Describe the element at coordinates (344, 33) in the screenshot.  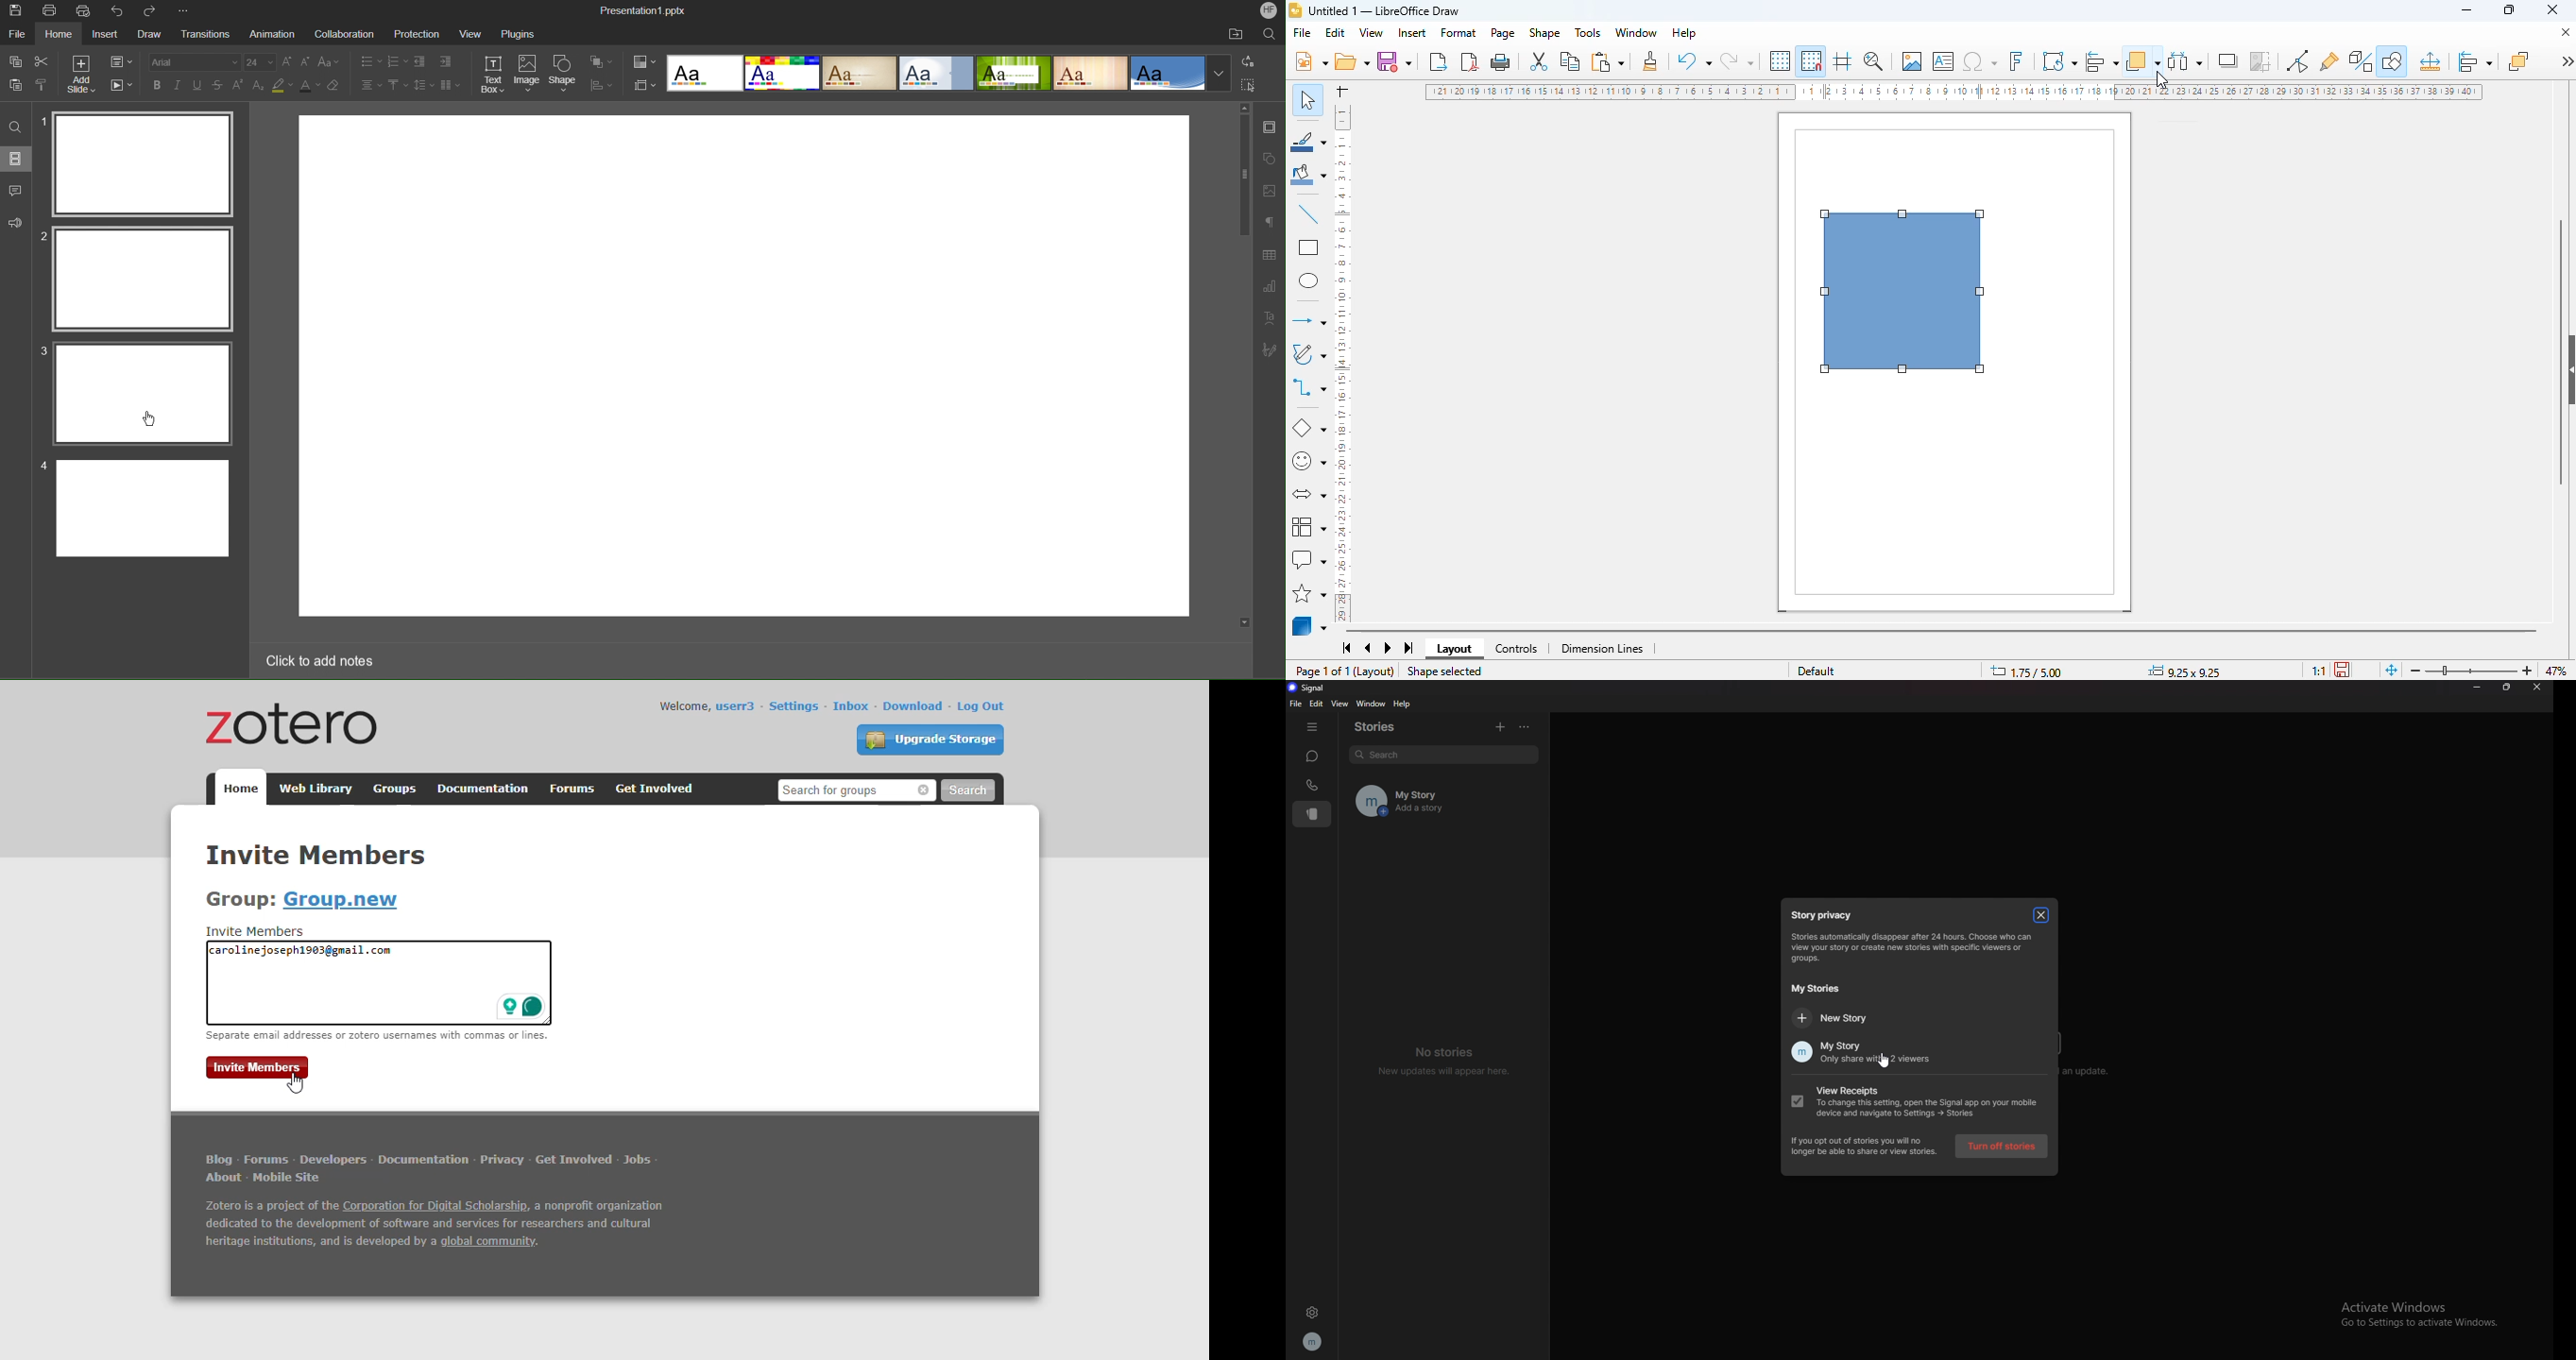
I see `Collaboration` at that location.